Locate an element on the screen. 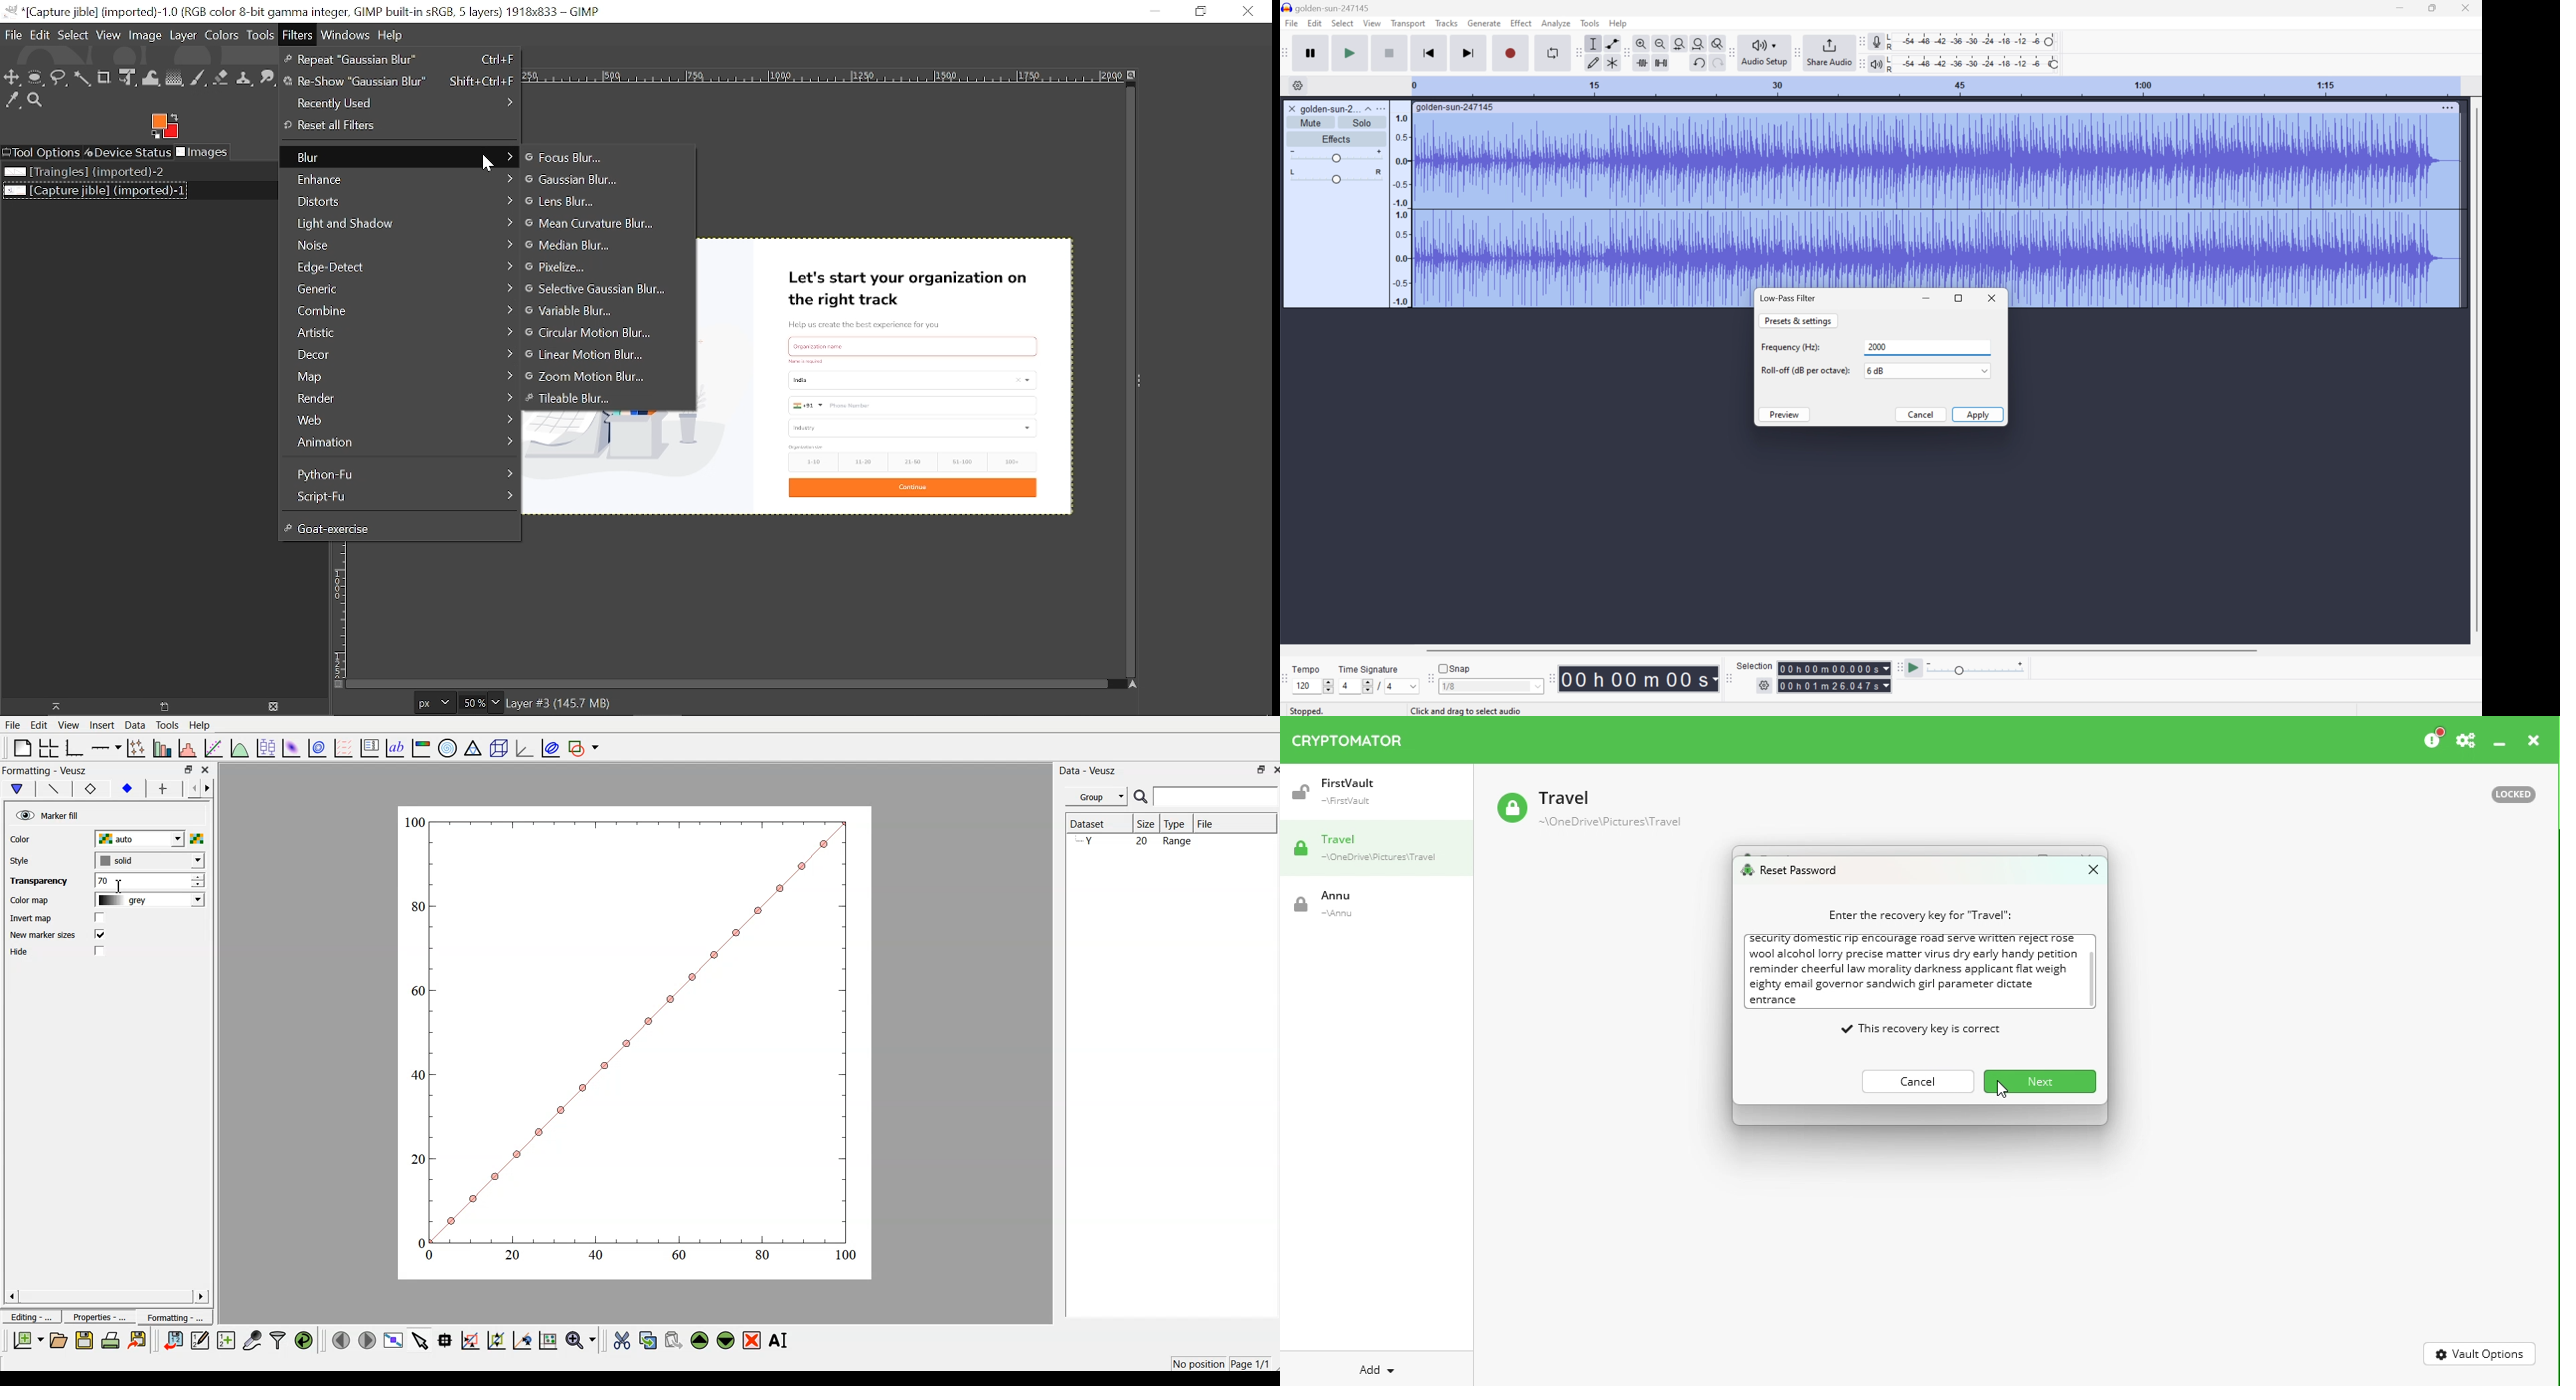 This screenshot has width=2576, height=1400. Delet image is located at coordinates (279, 706).